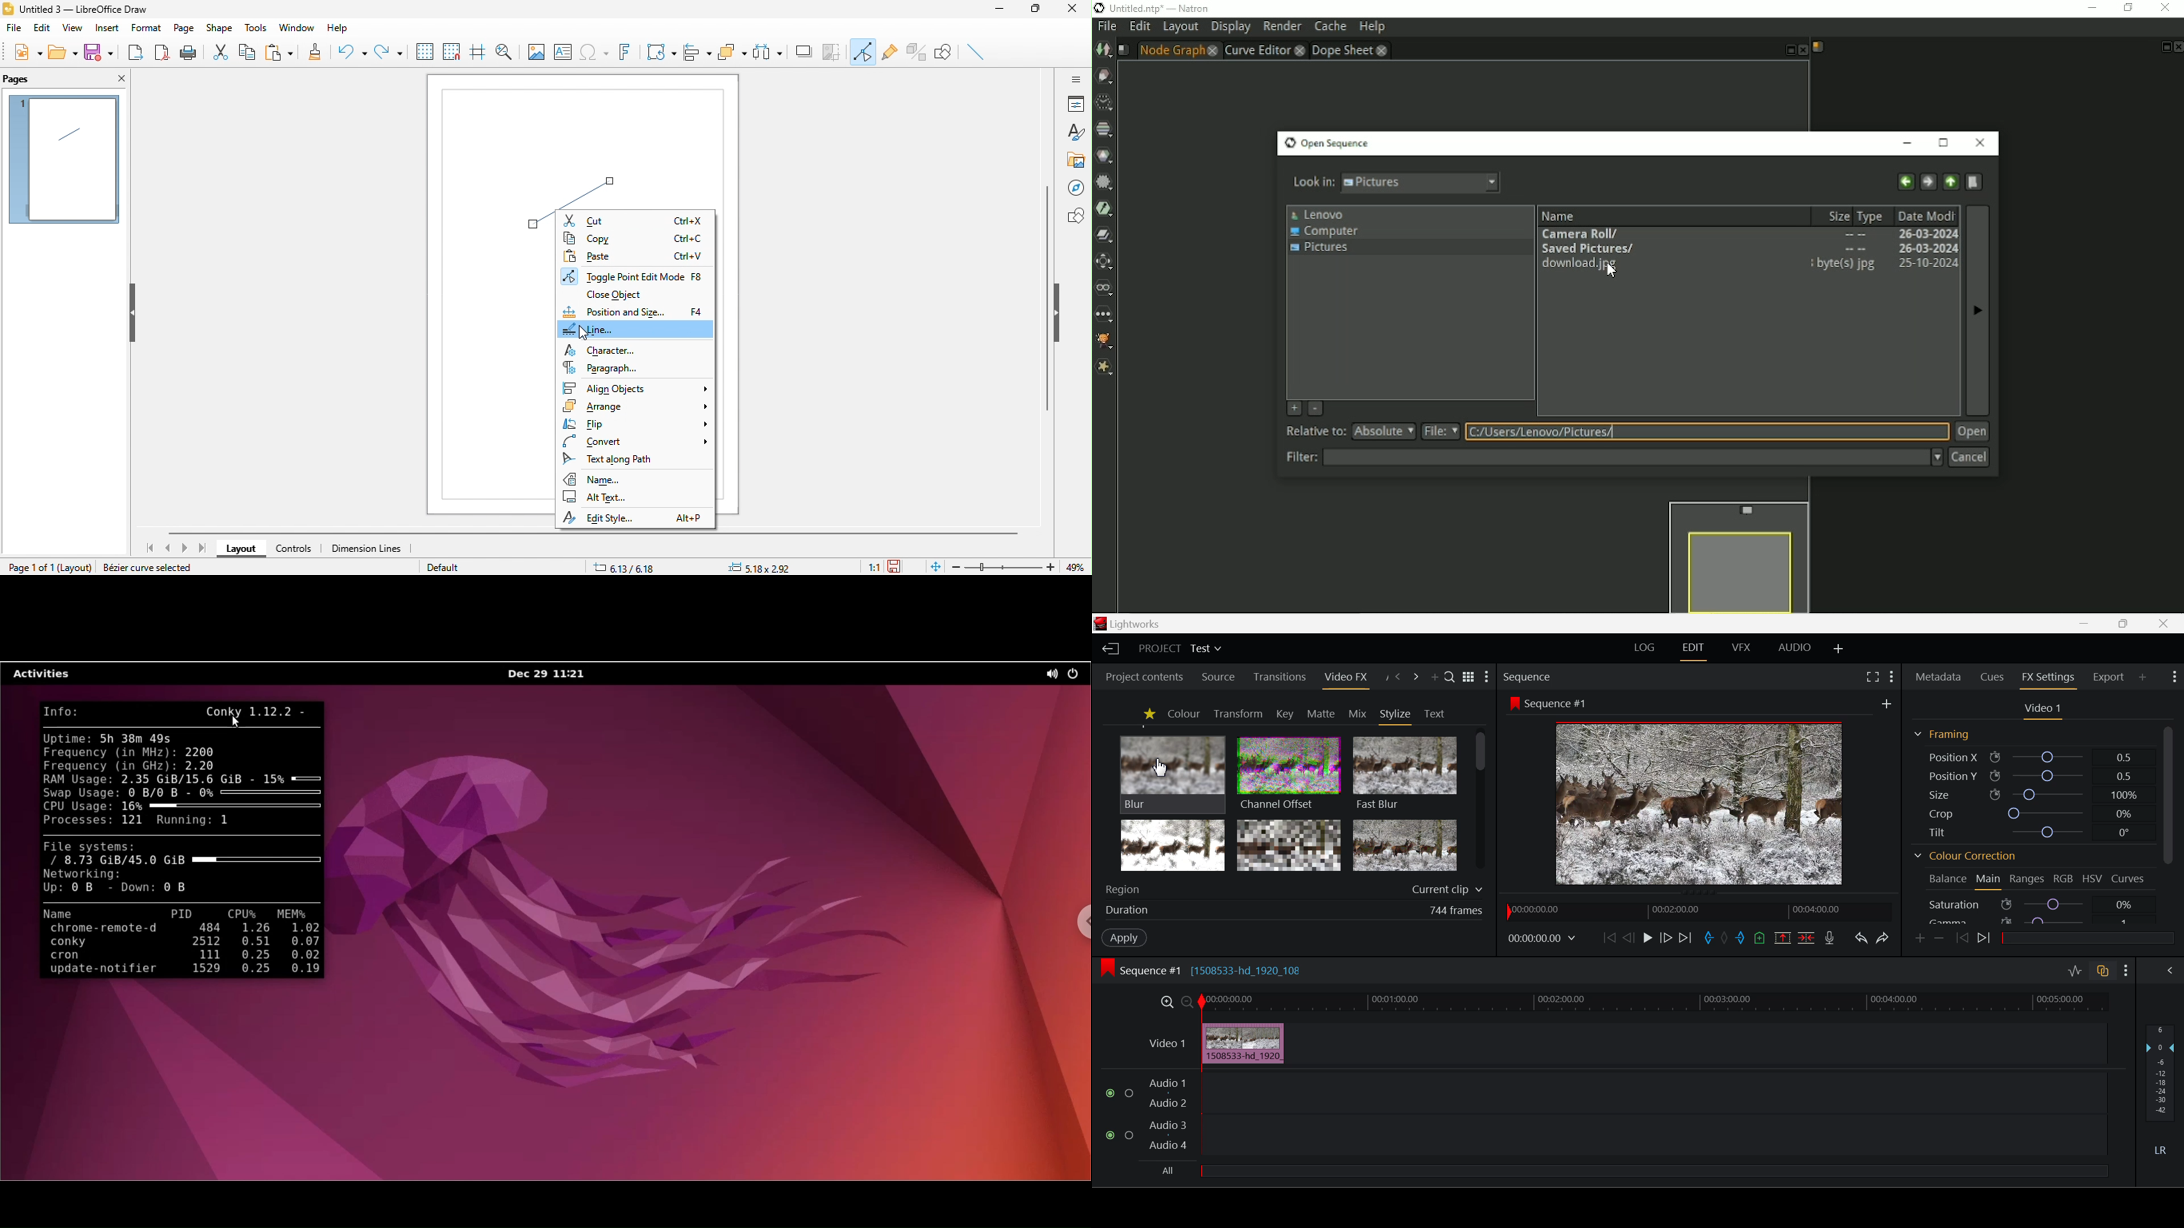  Describe the element at coordinates (221, 53) in the screenshot. I see `cut` at that location.